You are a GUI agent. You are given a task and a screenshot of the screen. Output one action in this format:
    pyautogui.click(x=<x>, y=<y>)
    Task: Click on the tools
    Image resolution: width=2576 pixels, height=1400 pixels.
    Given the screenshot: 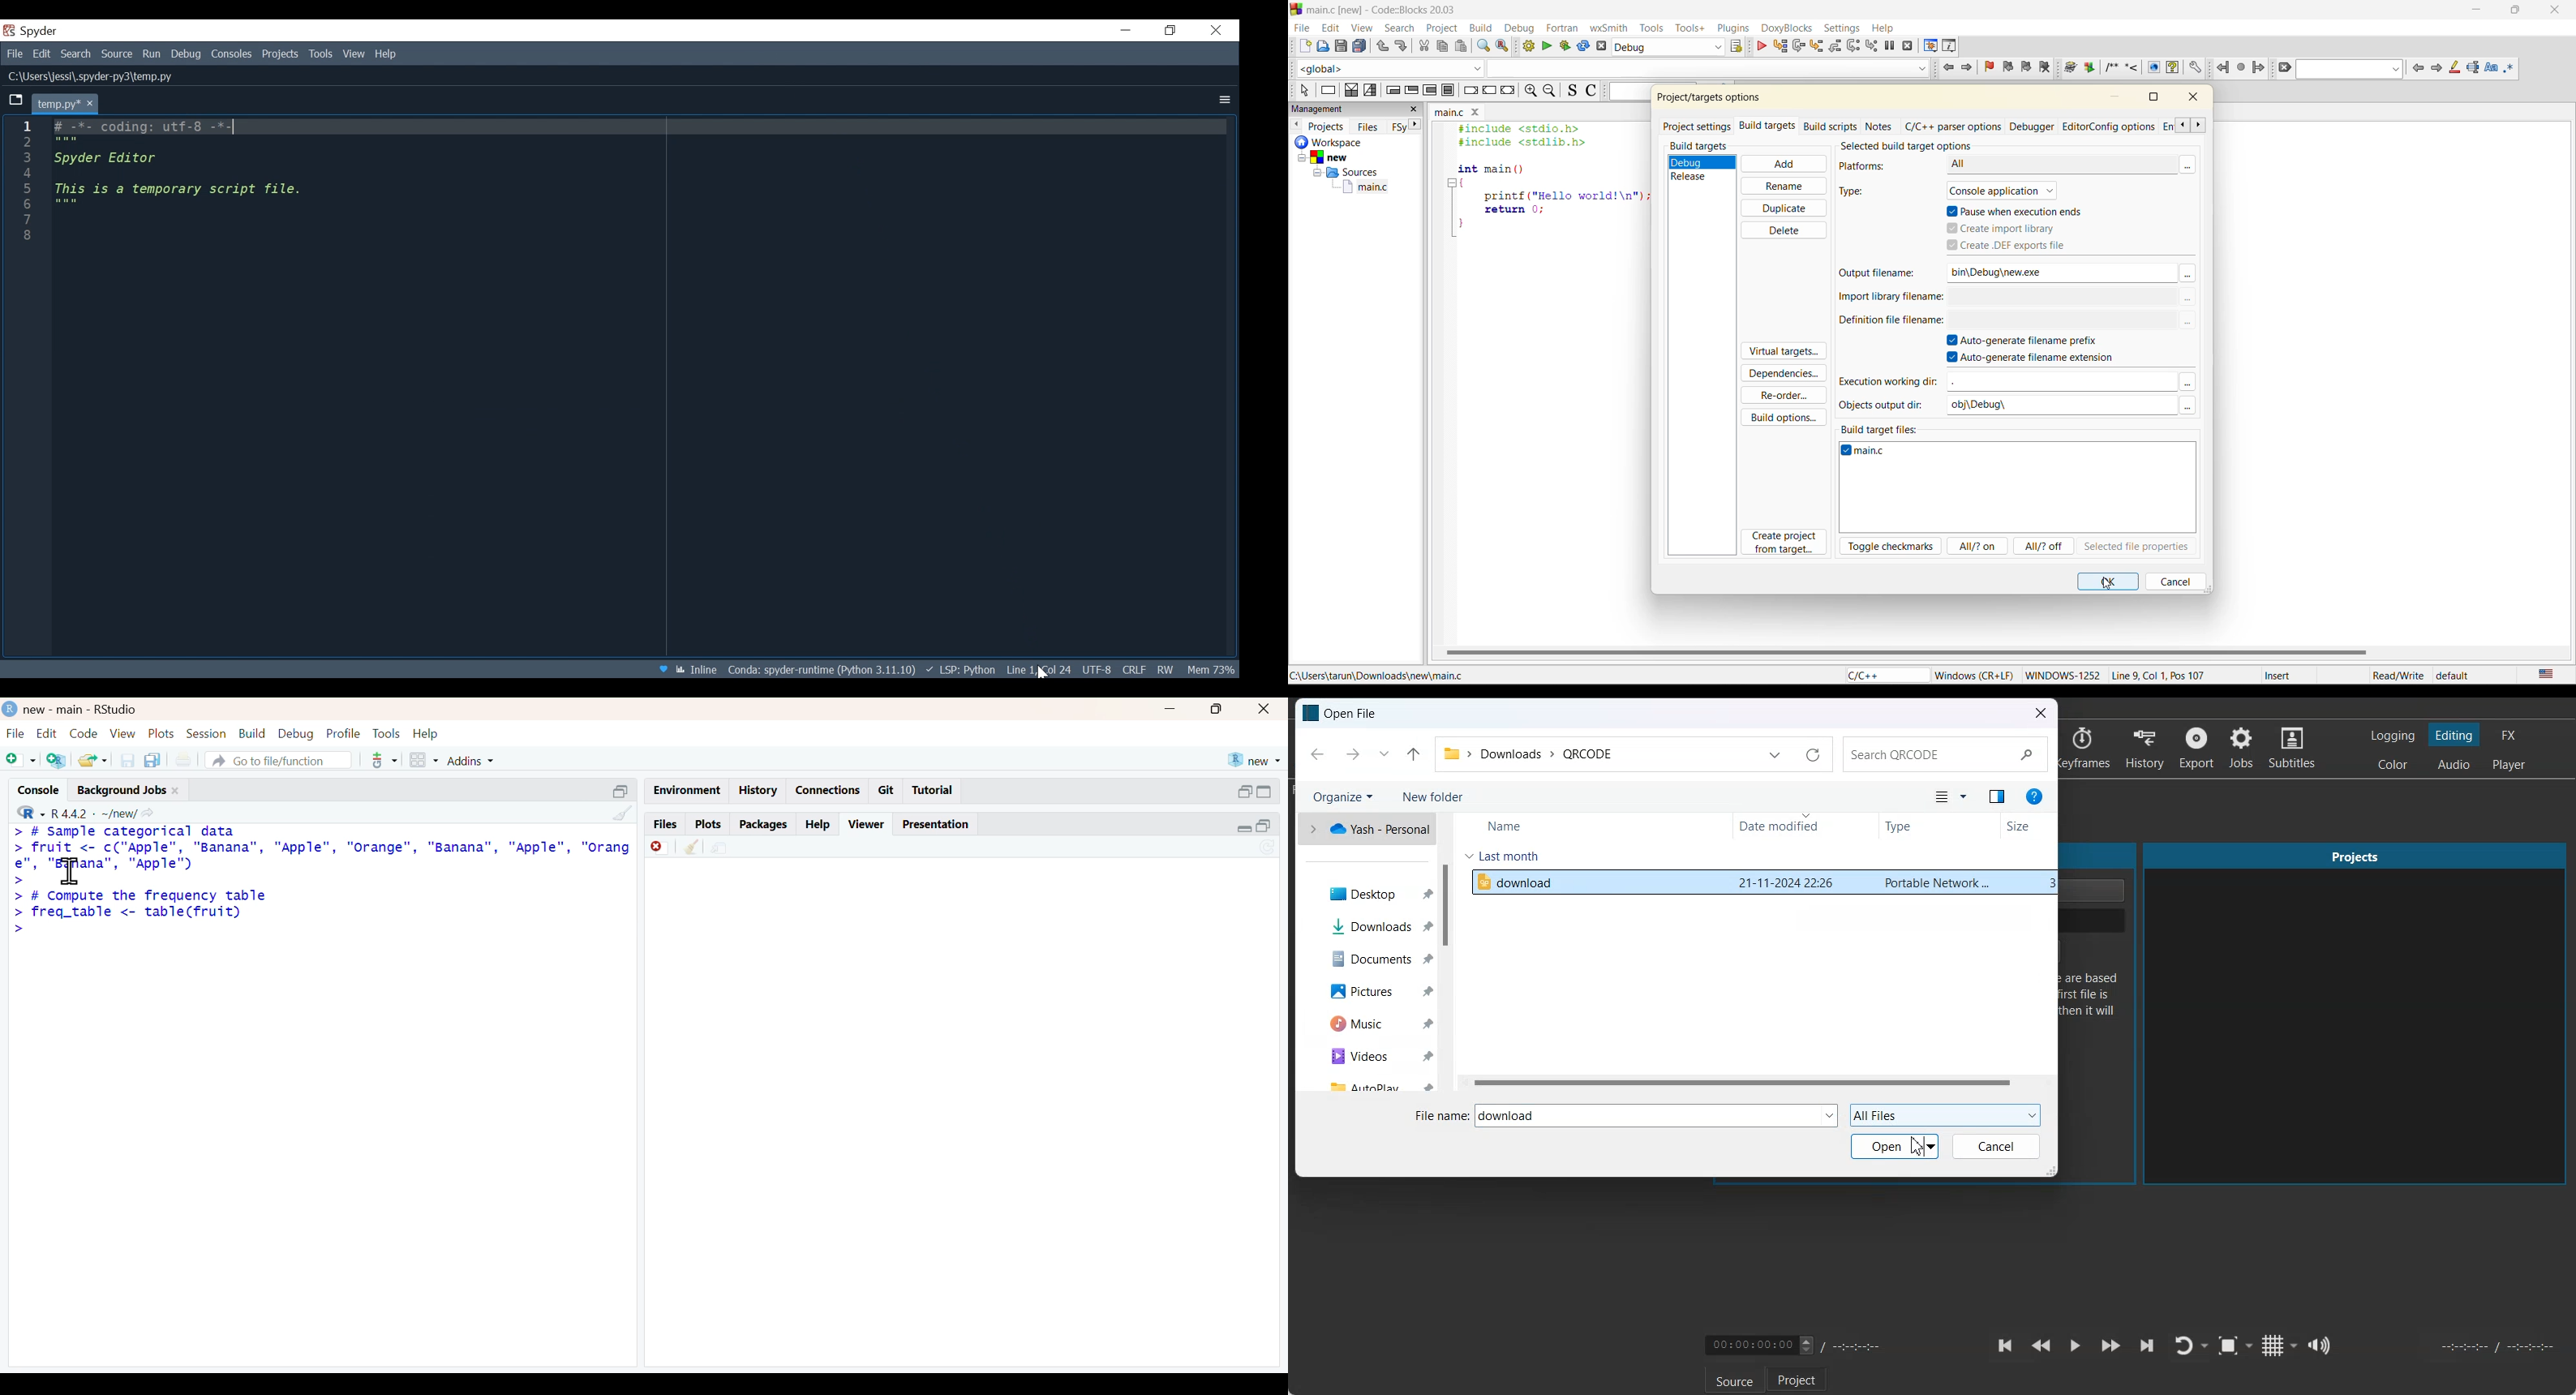 What is the action you would take?
    pyautogui.click(x=1651, y=29)
    